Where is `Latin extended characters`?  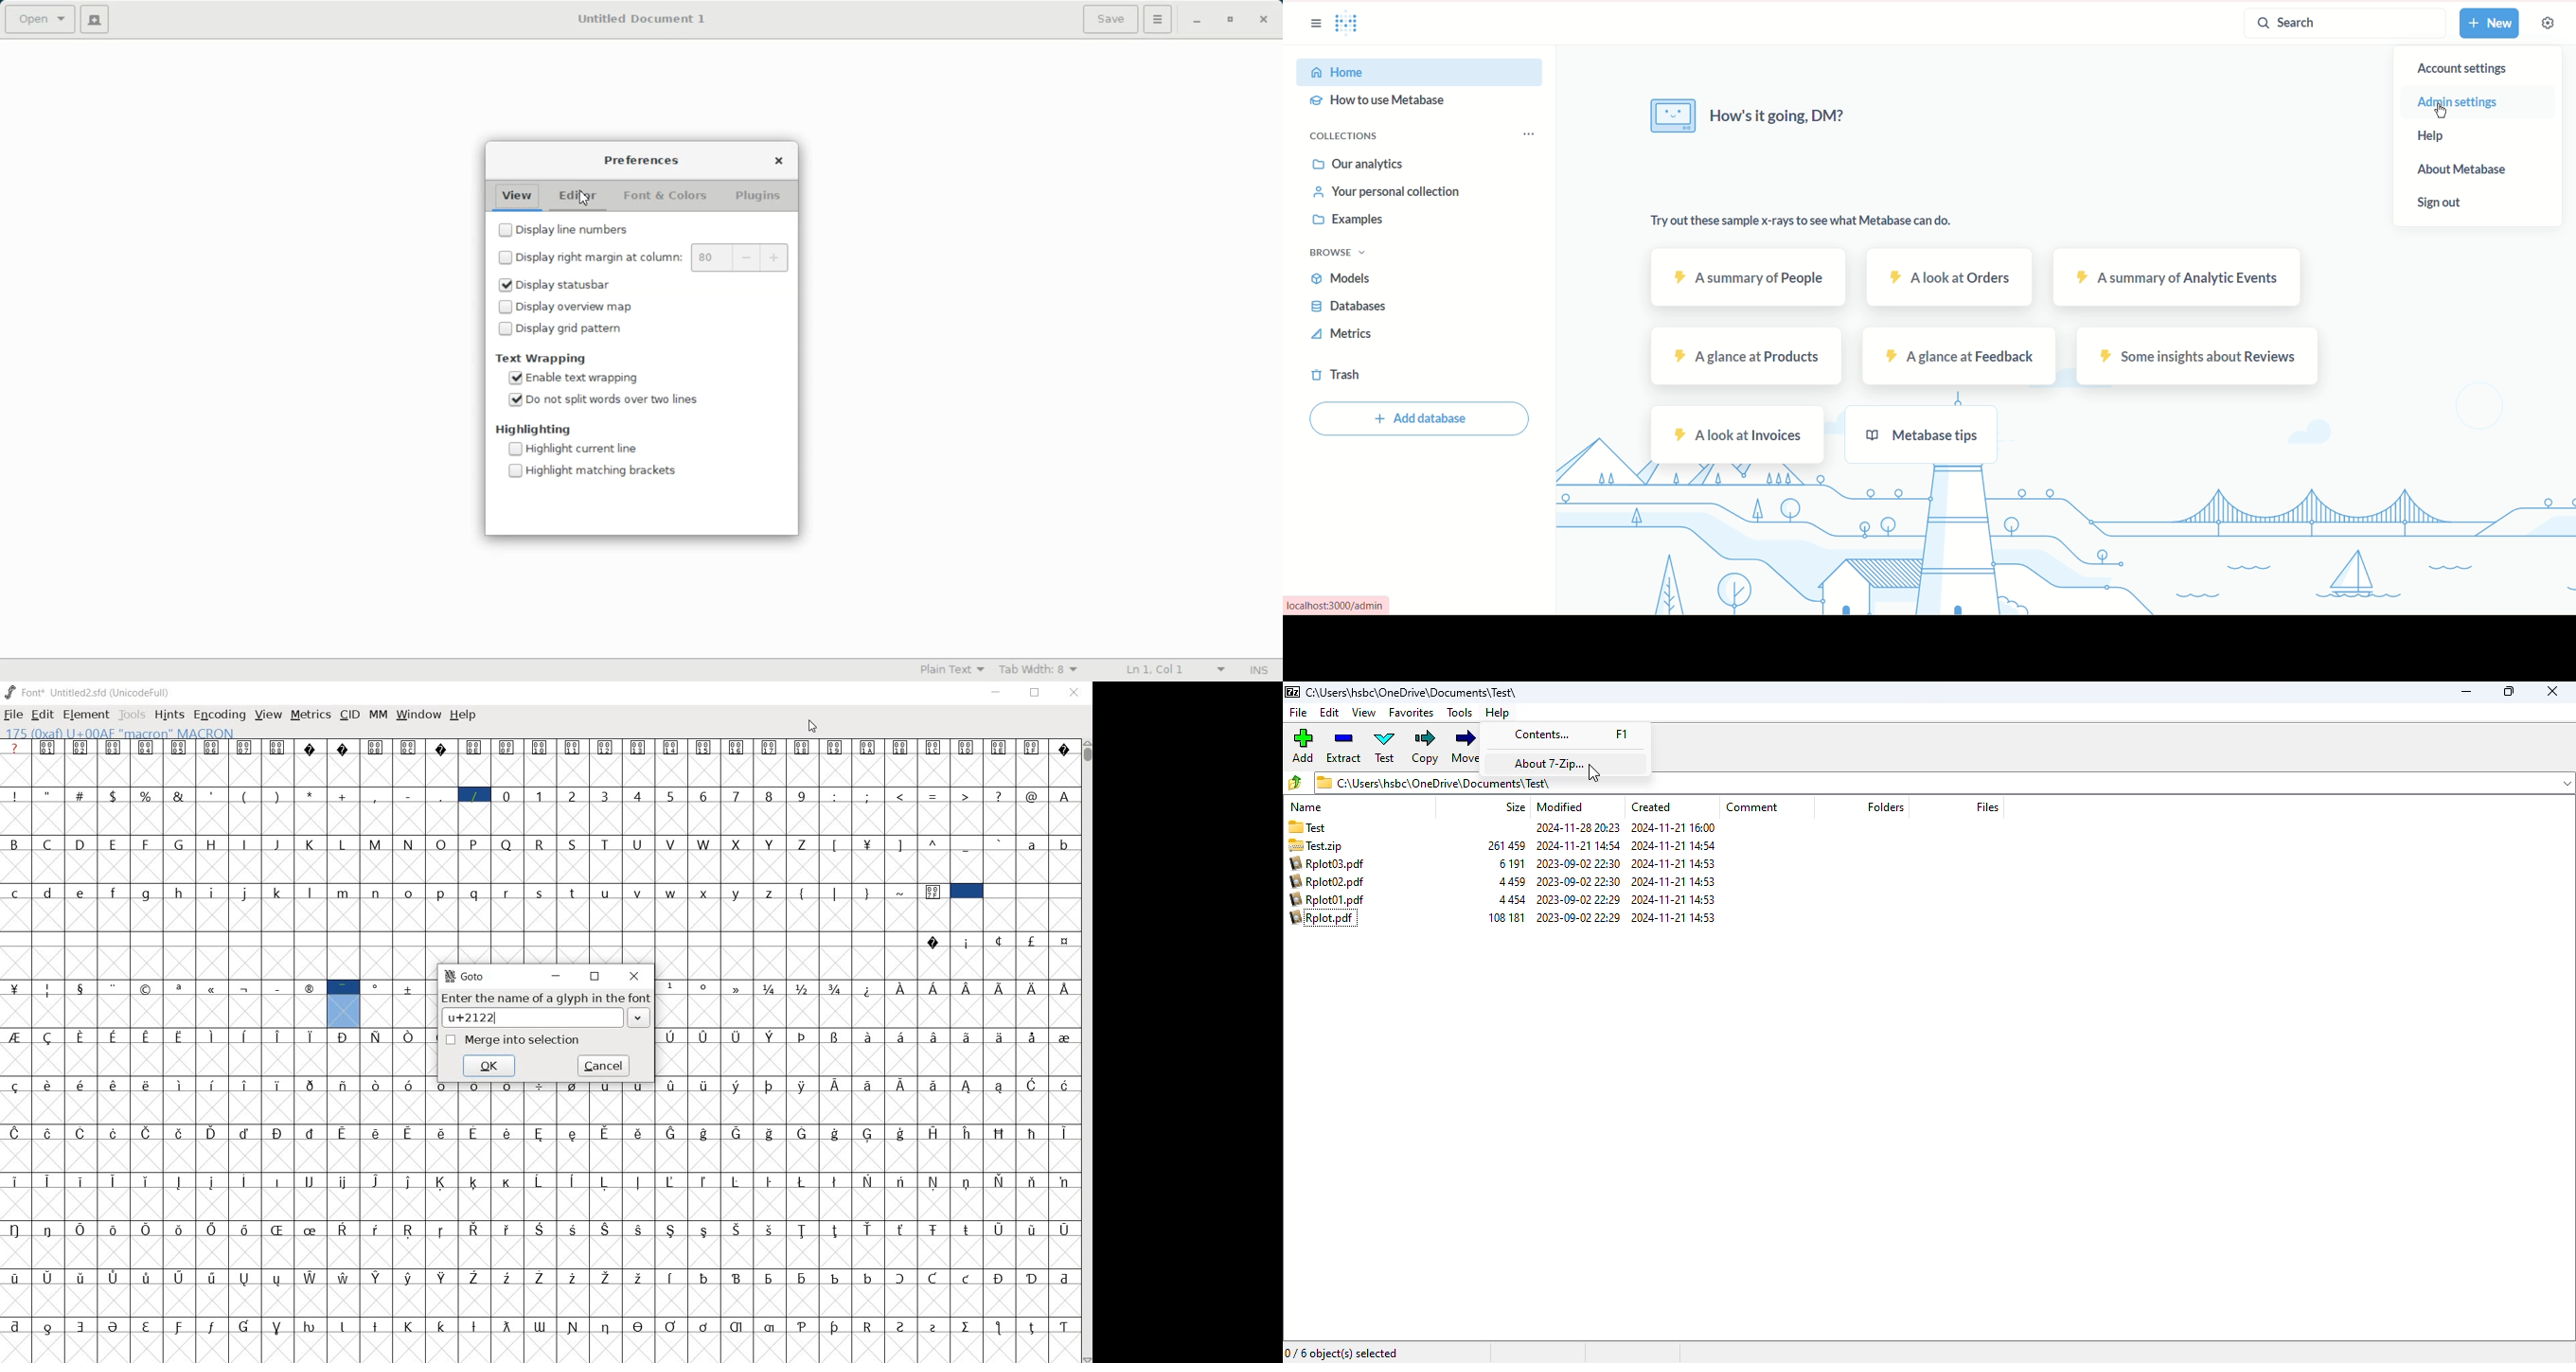
Latin extended characters is located at coordinates (949, 1101).